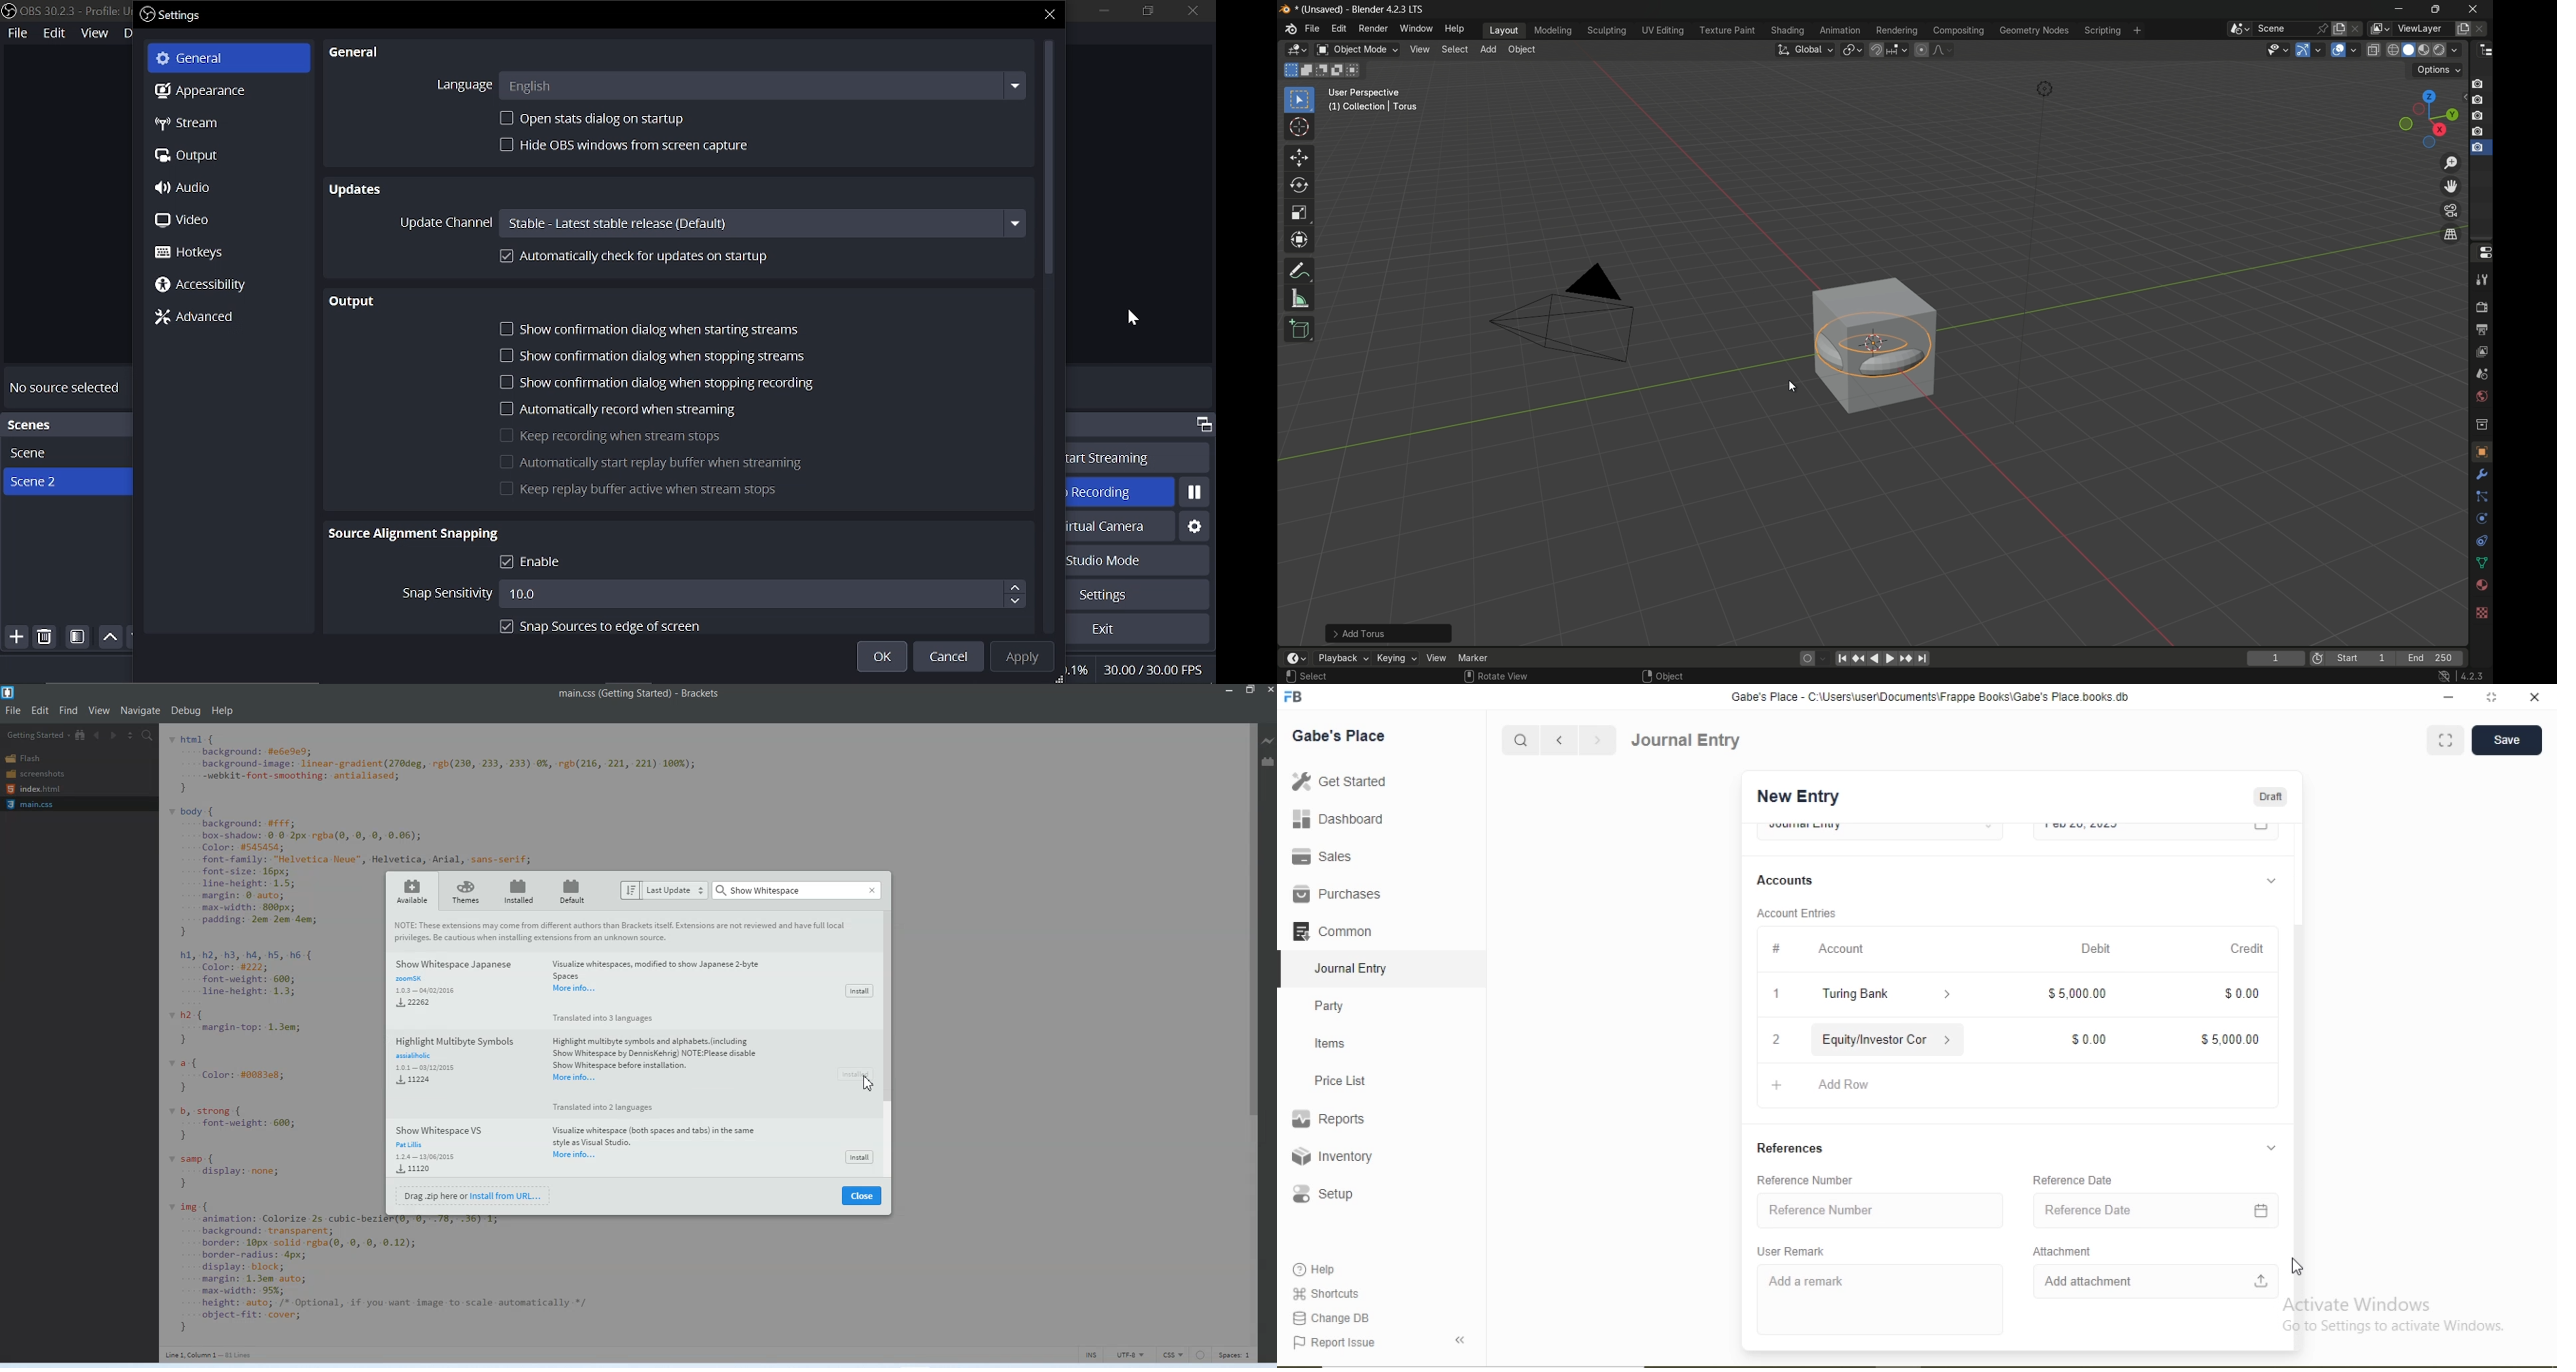  I want to click on 30.00/30.00 FPS, so click(1157, 670).